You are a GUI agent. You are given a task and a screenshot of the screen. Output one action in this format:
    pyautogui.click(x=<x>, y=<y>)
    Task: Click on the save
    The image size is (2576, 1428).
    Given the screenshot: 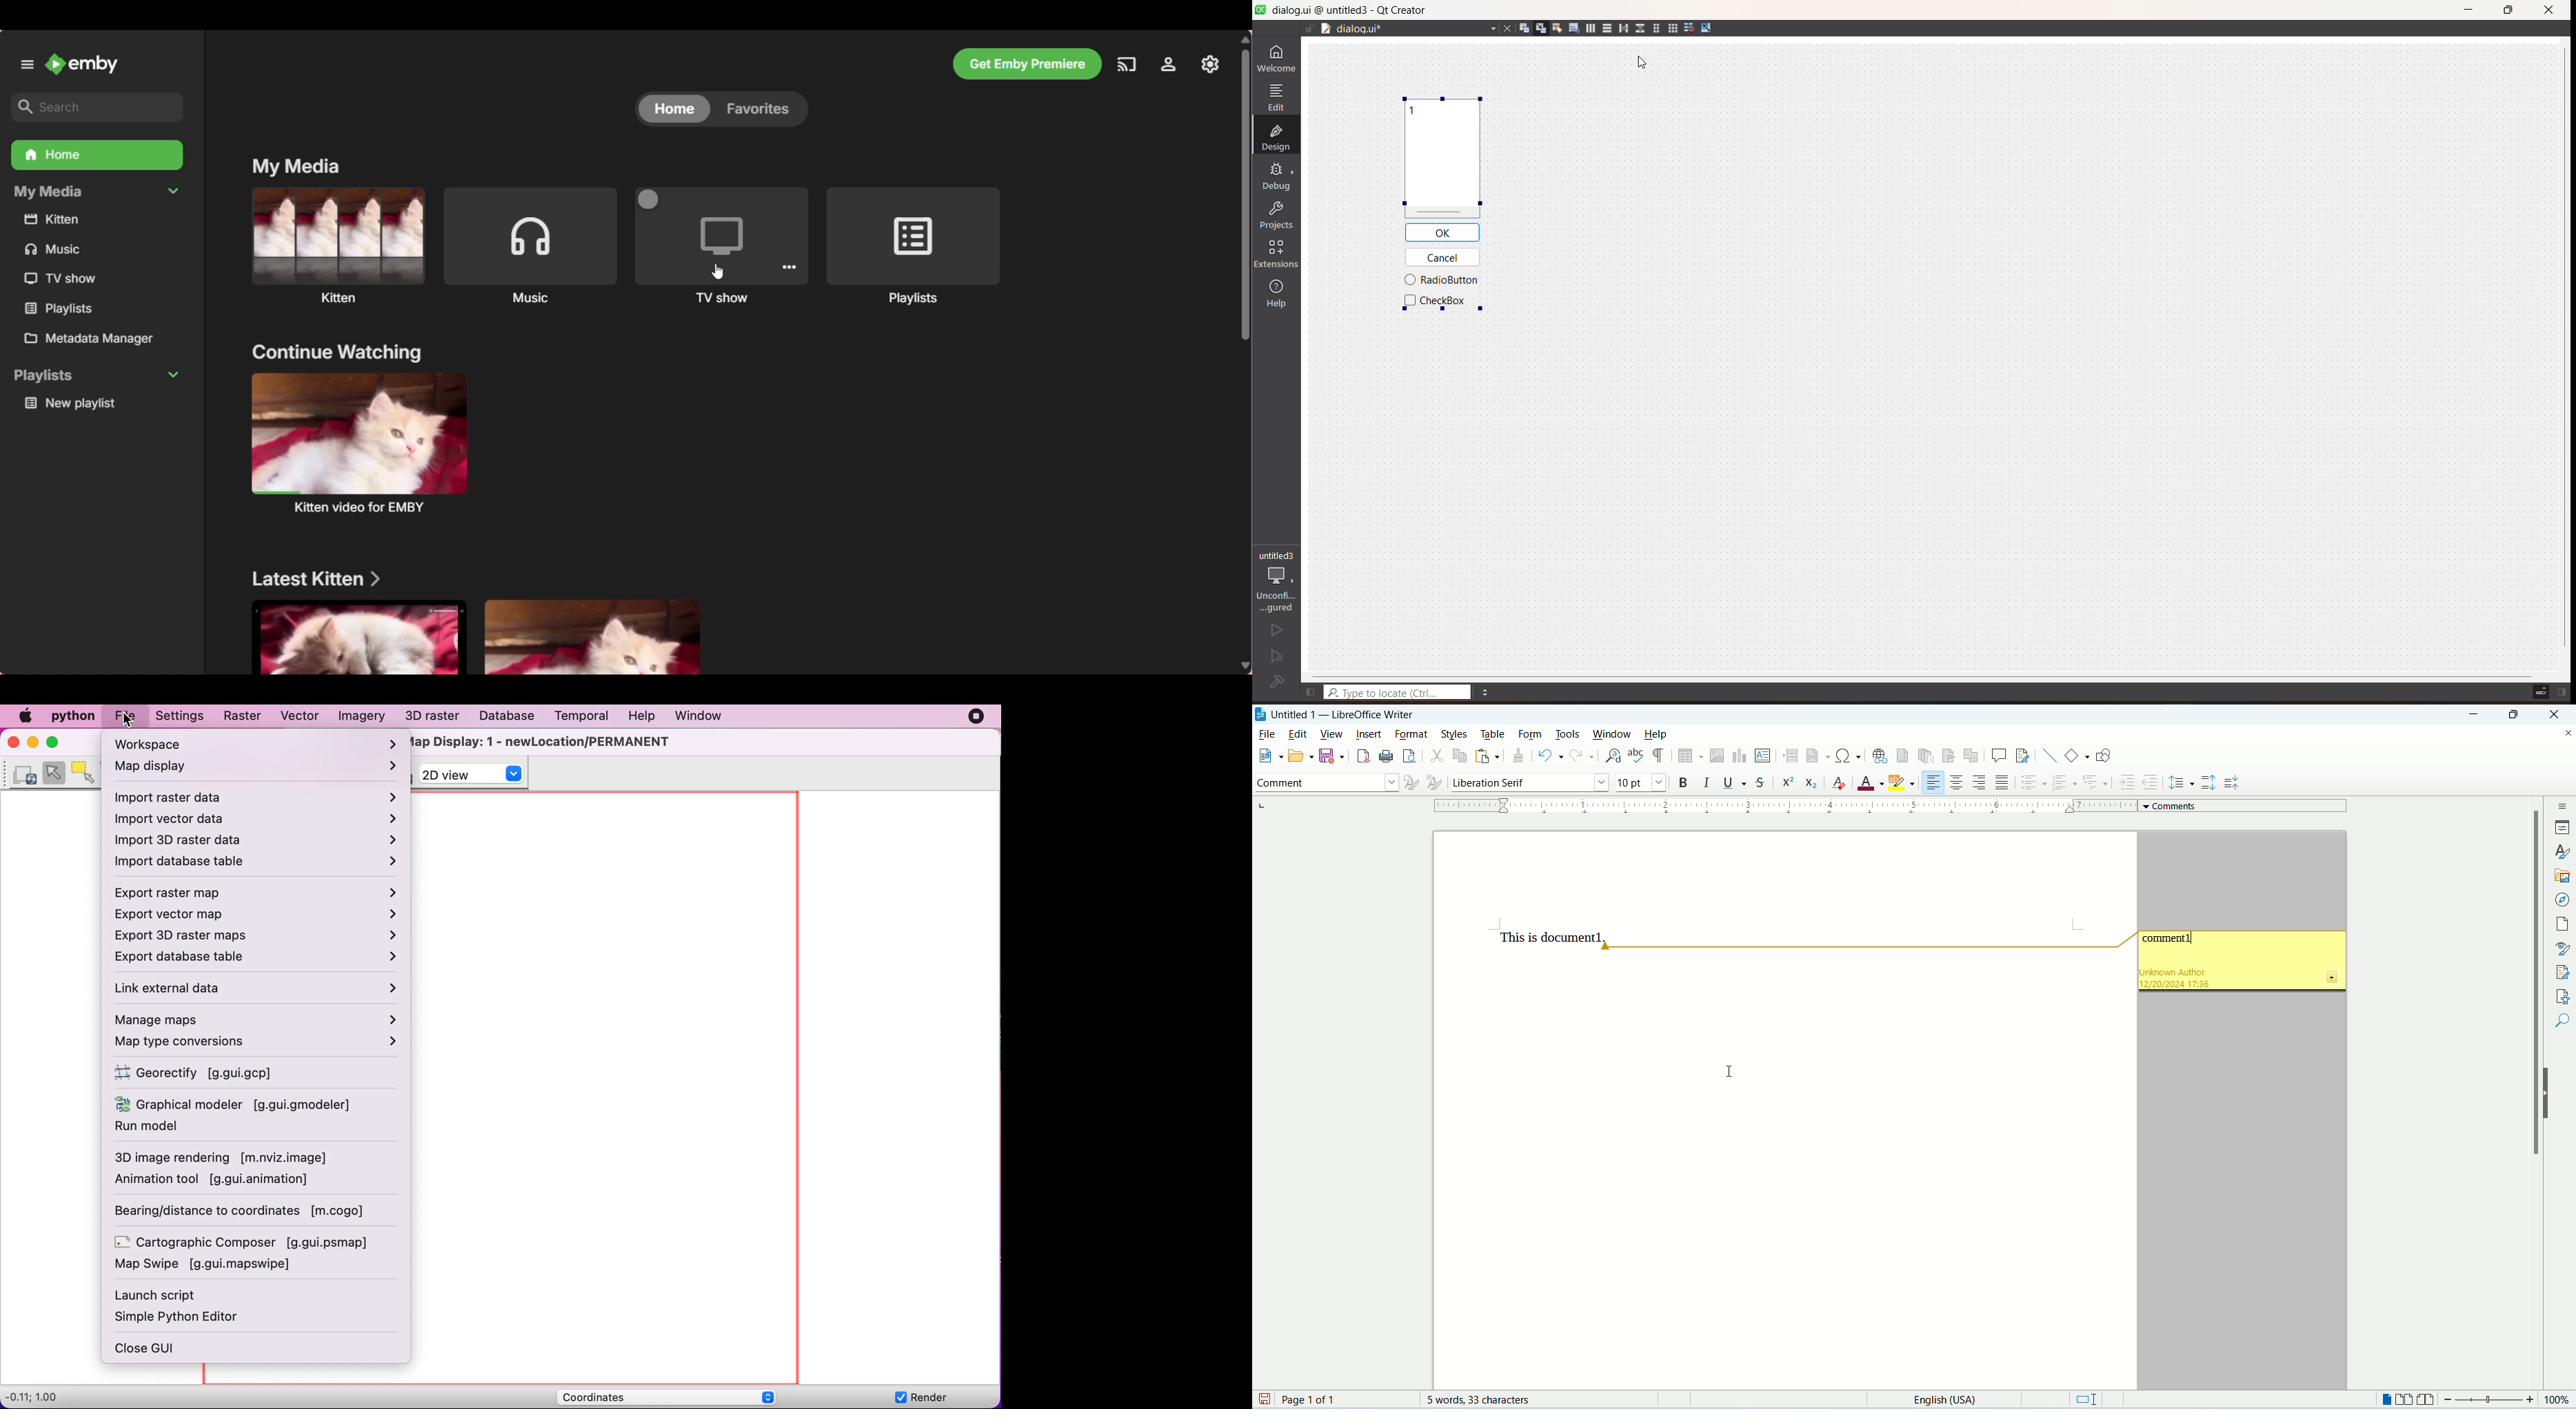 What is the action you would take?
    pyautogui.click(x=1265, y=1400)
    